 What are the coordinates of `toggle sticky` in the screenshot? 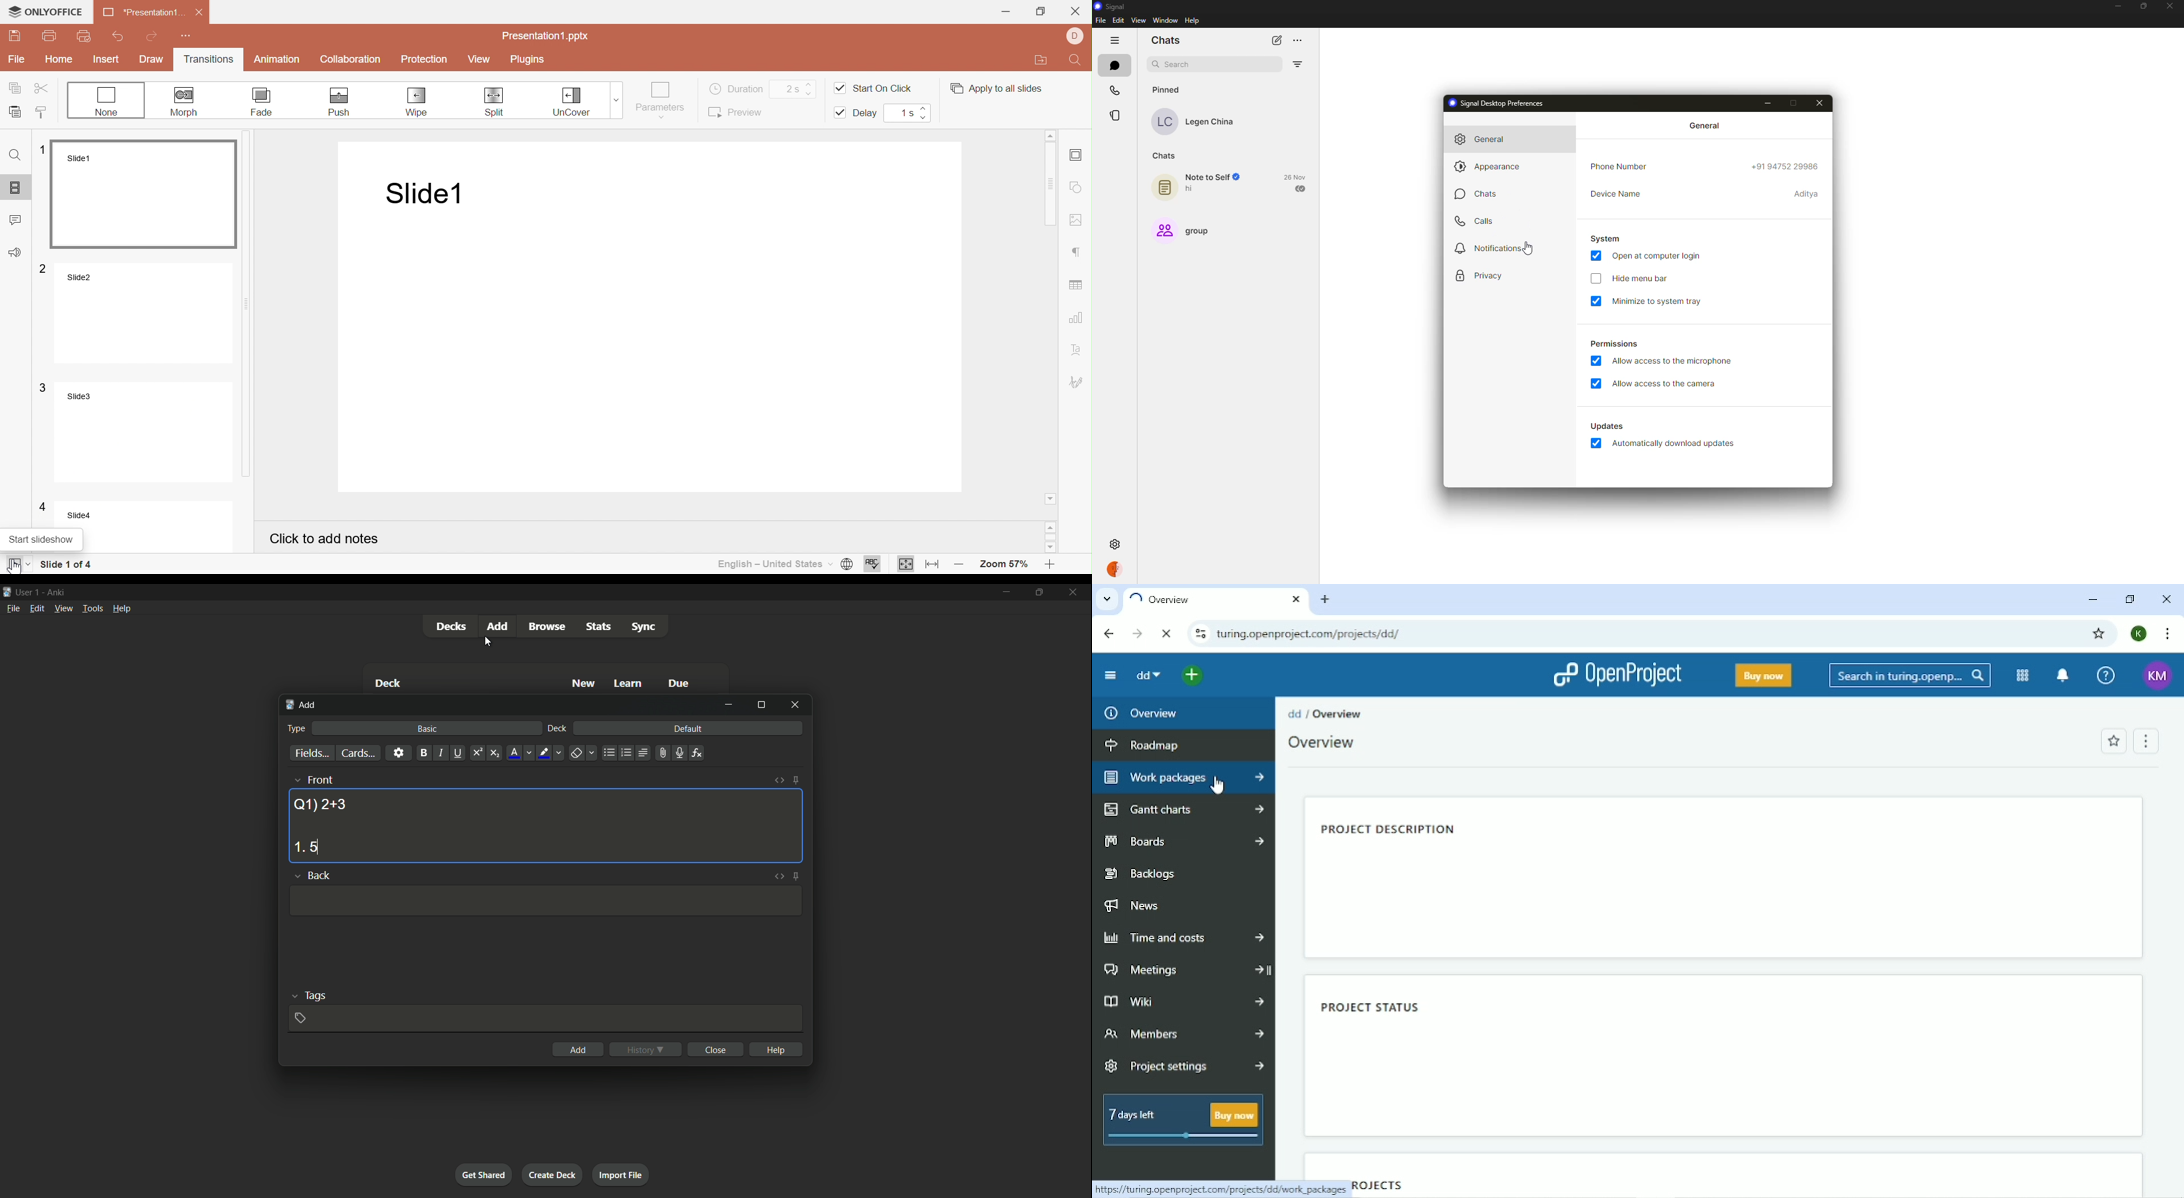 It's located at (796, 780).